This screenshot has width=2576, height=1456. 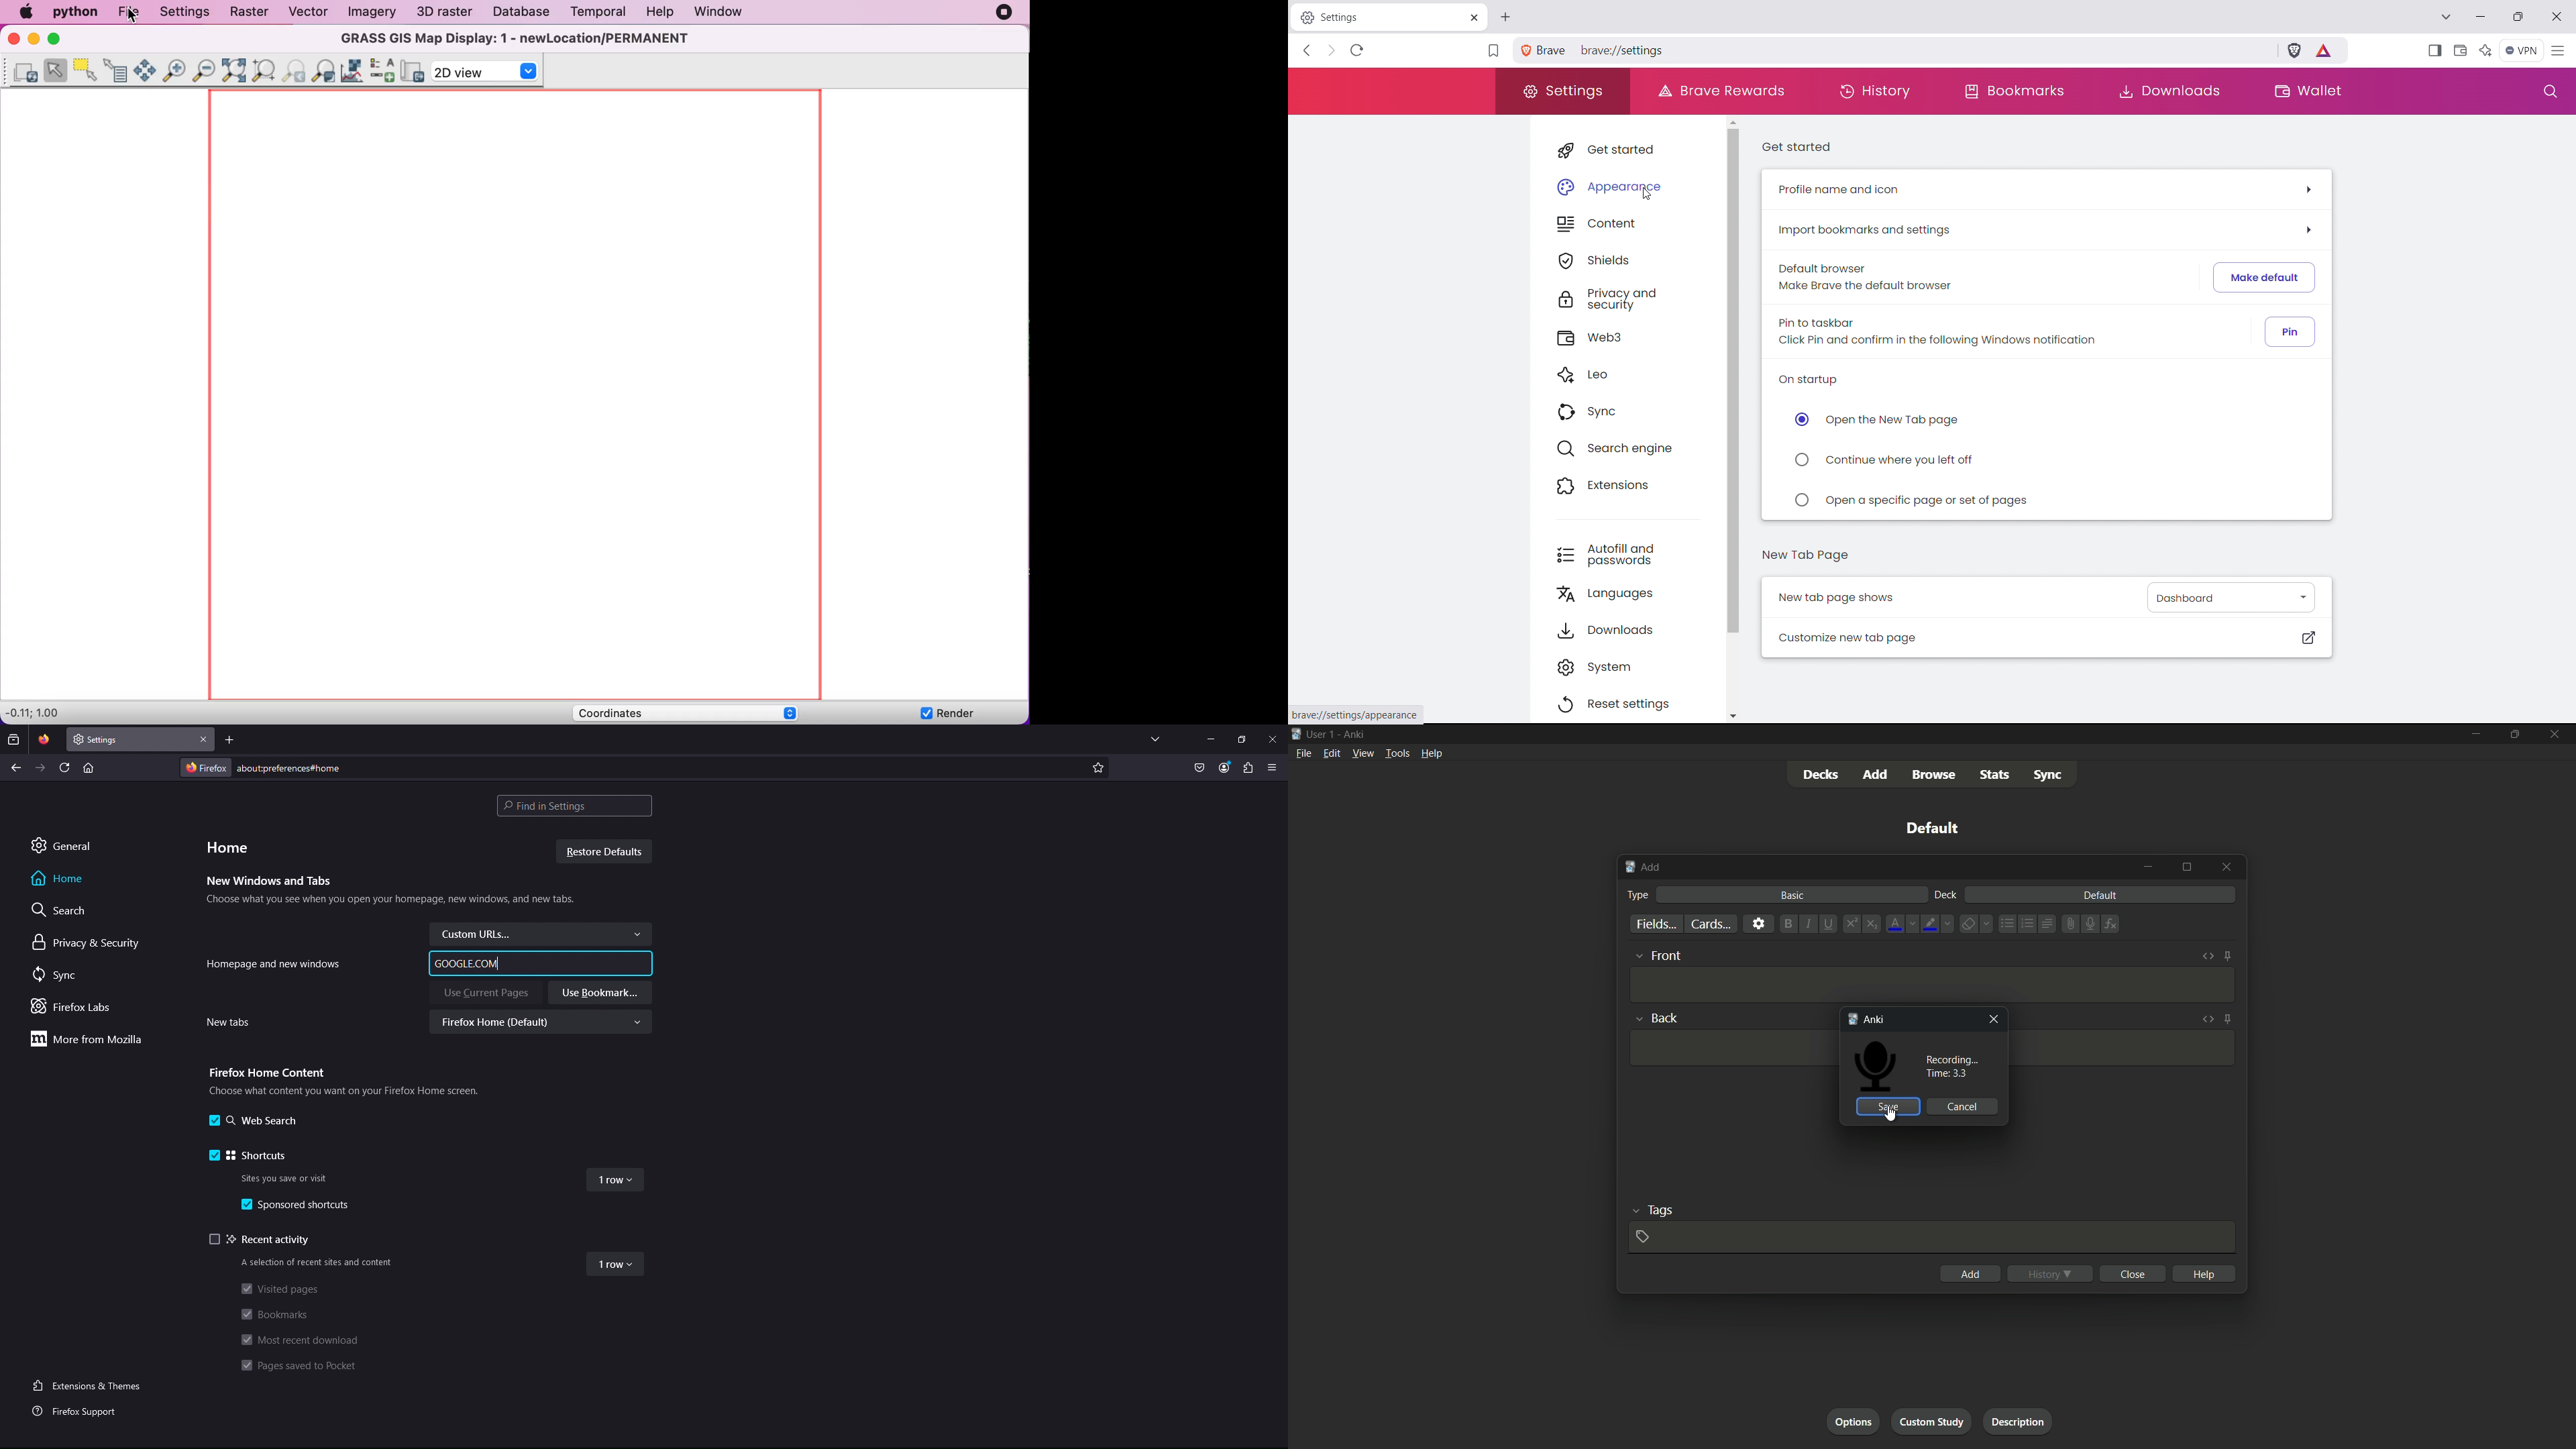 I want to click on Shortcuts, so click(x=249, y=1153).